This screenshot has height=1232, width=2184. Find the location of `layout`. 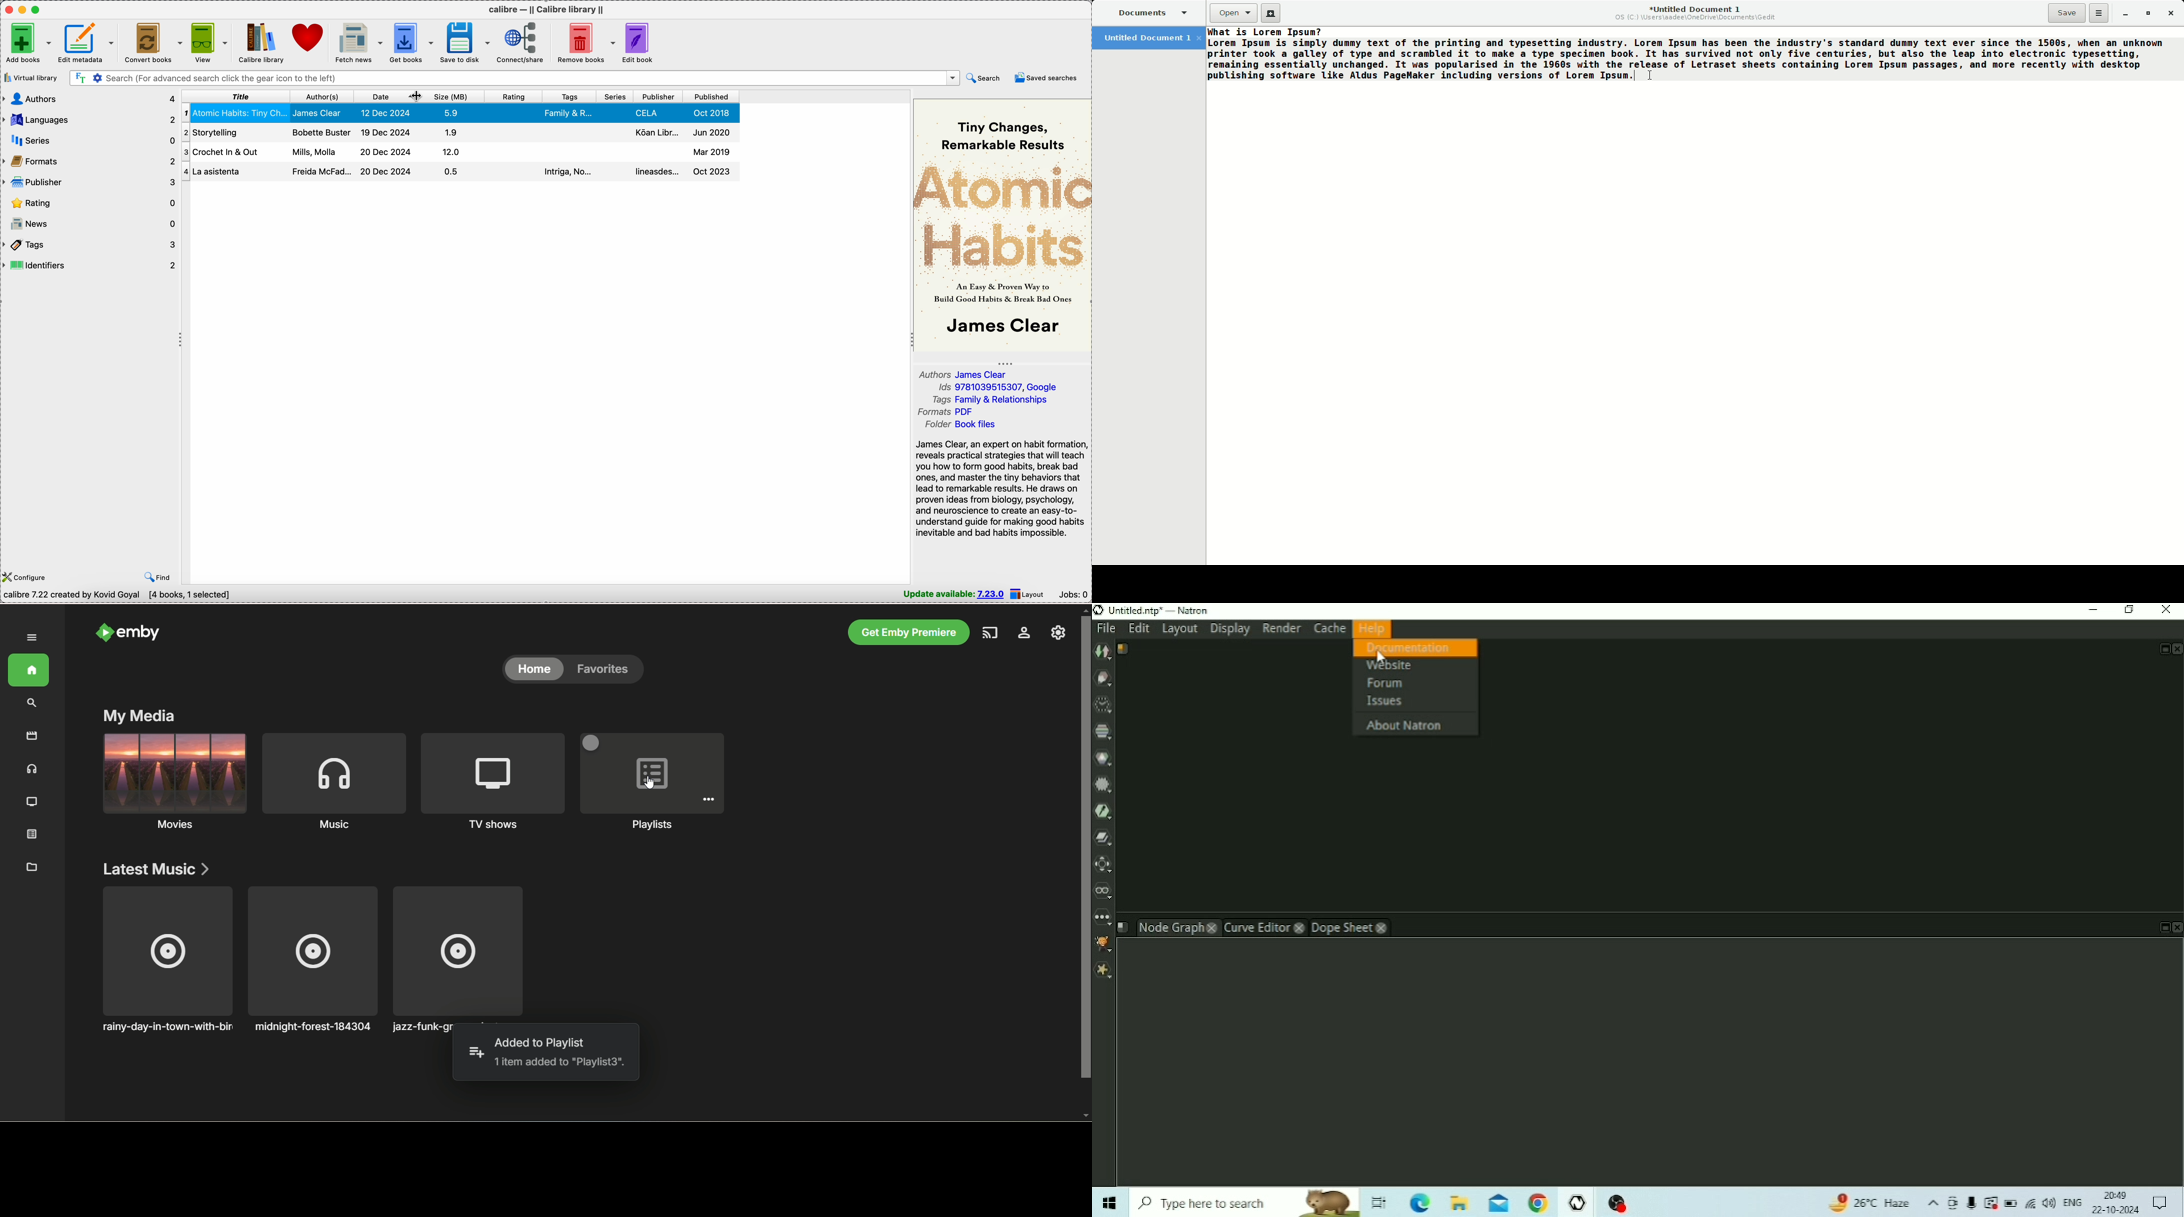

layout is located at coordinates (1029, 594).